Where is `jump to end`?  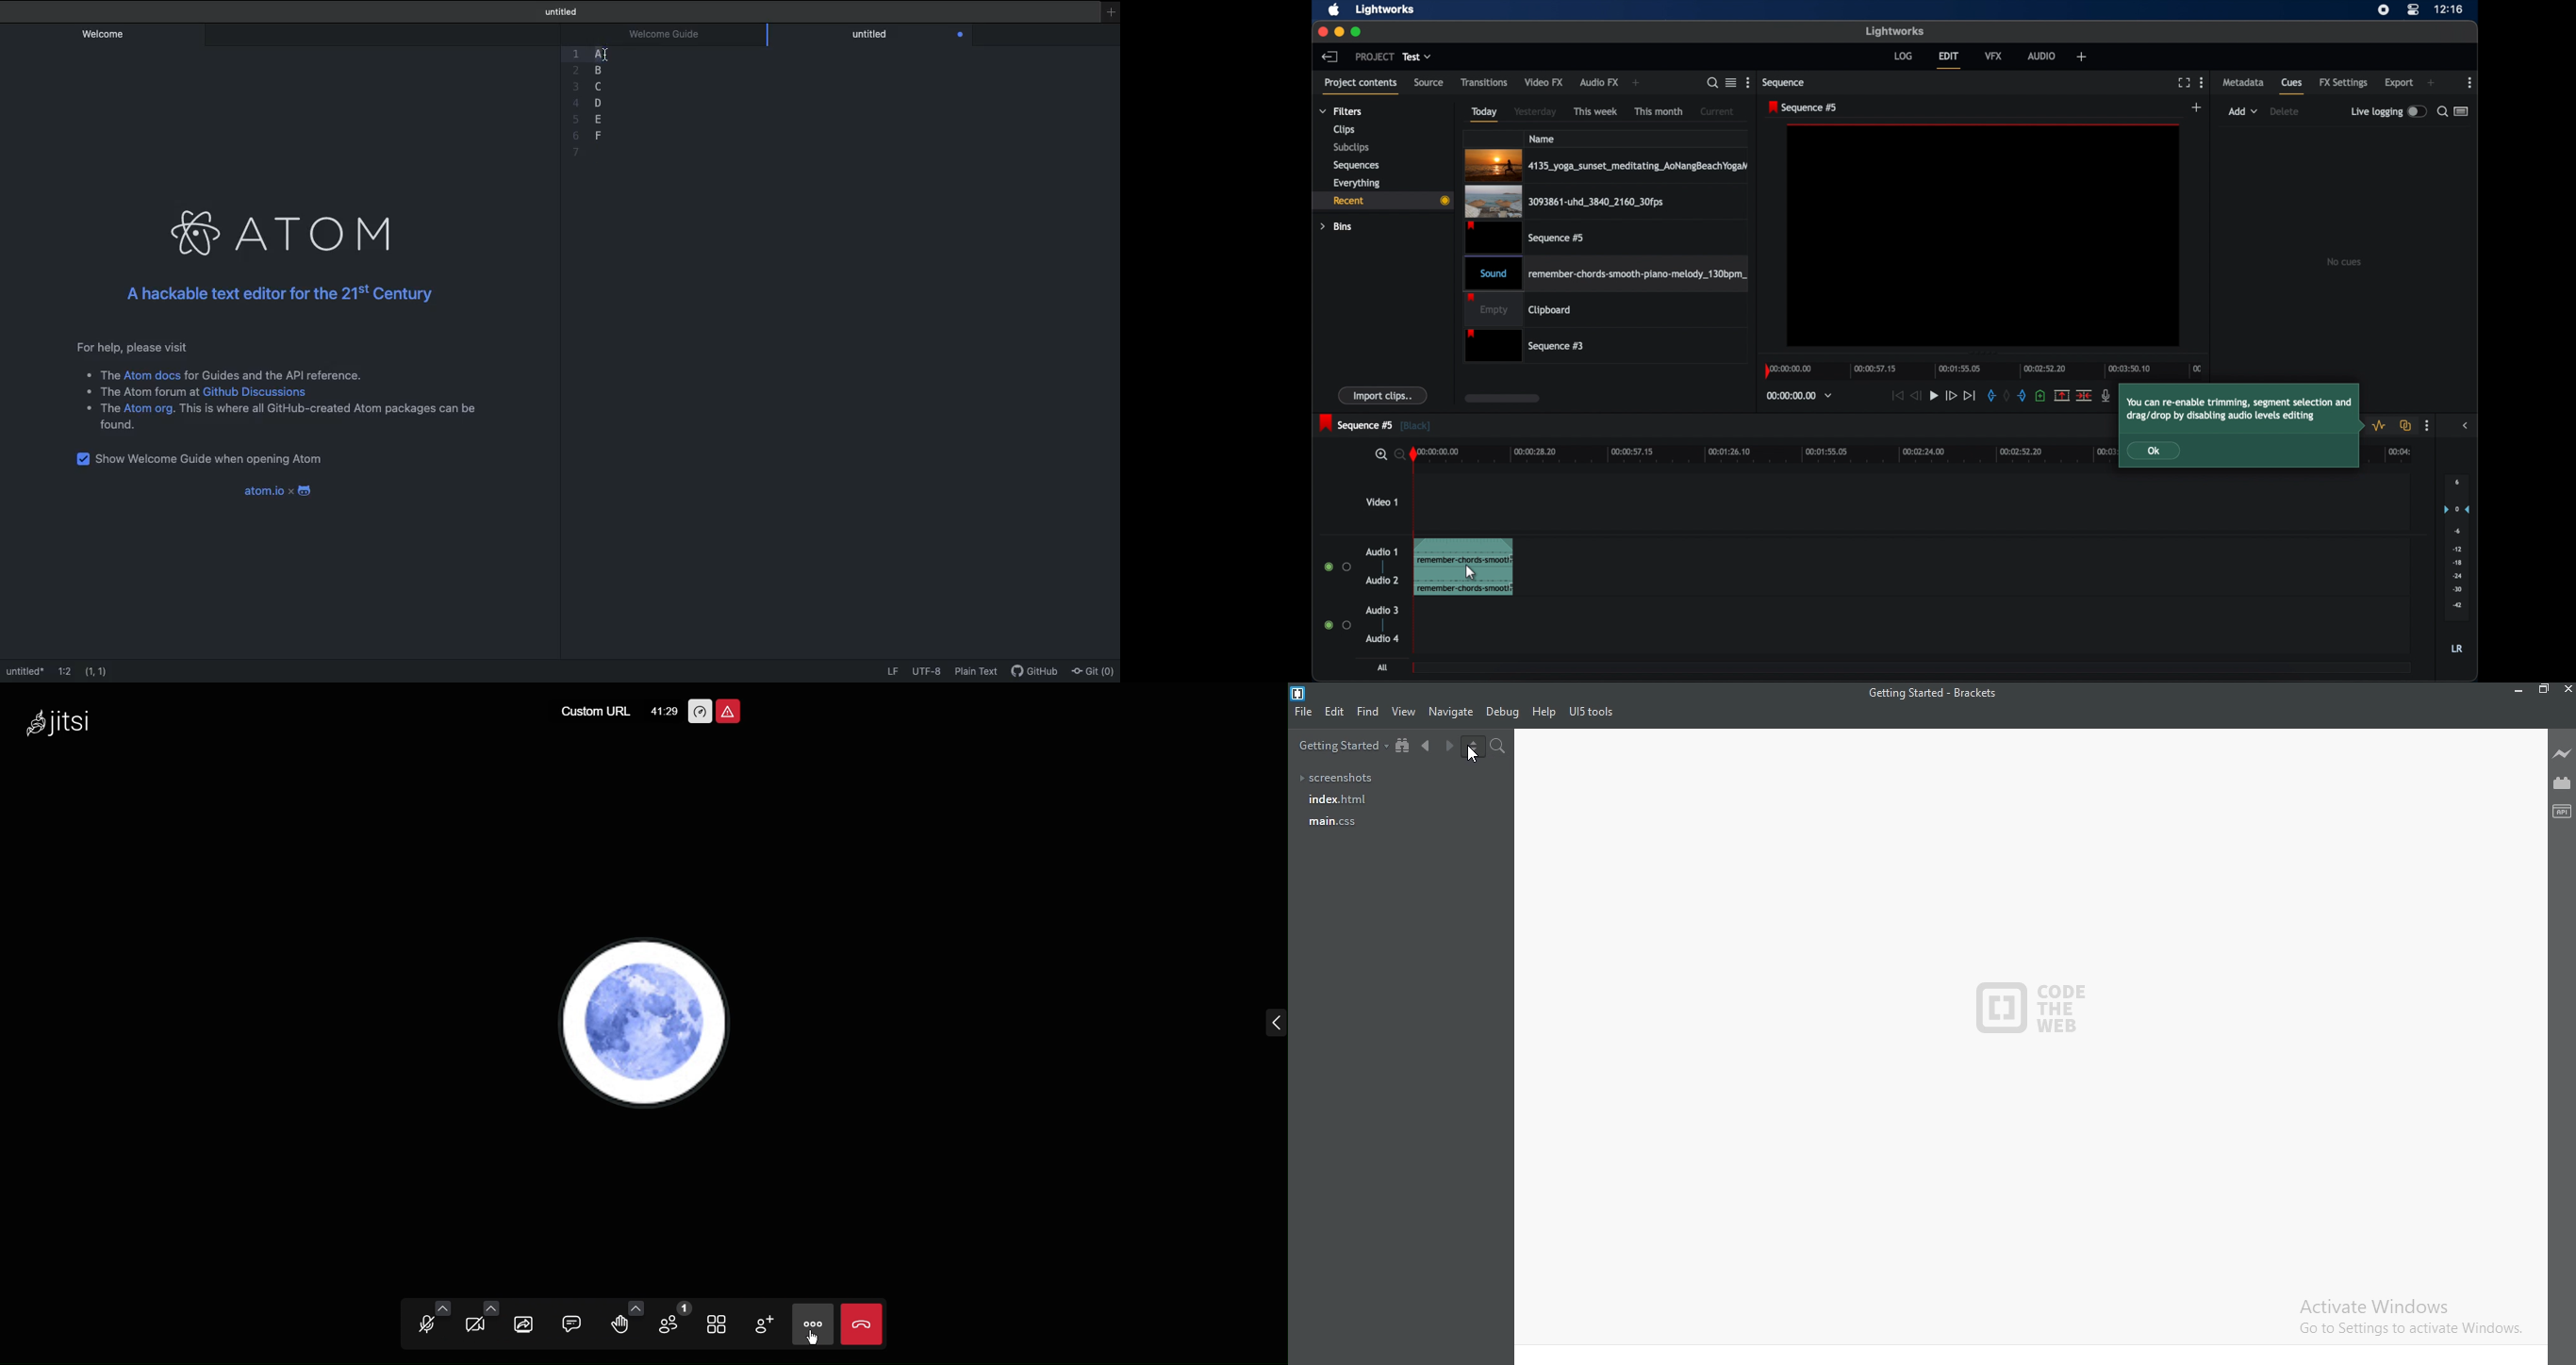 jump to end is located at coordinates (1971, 396).